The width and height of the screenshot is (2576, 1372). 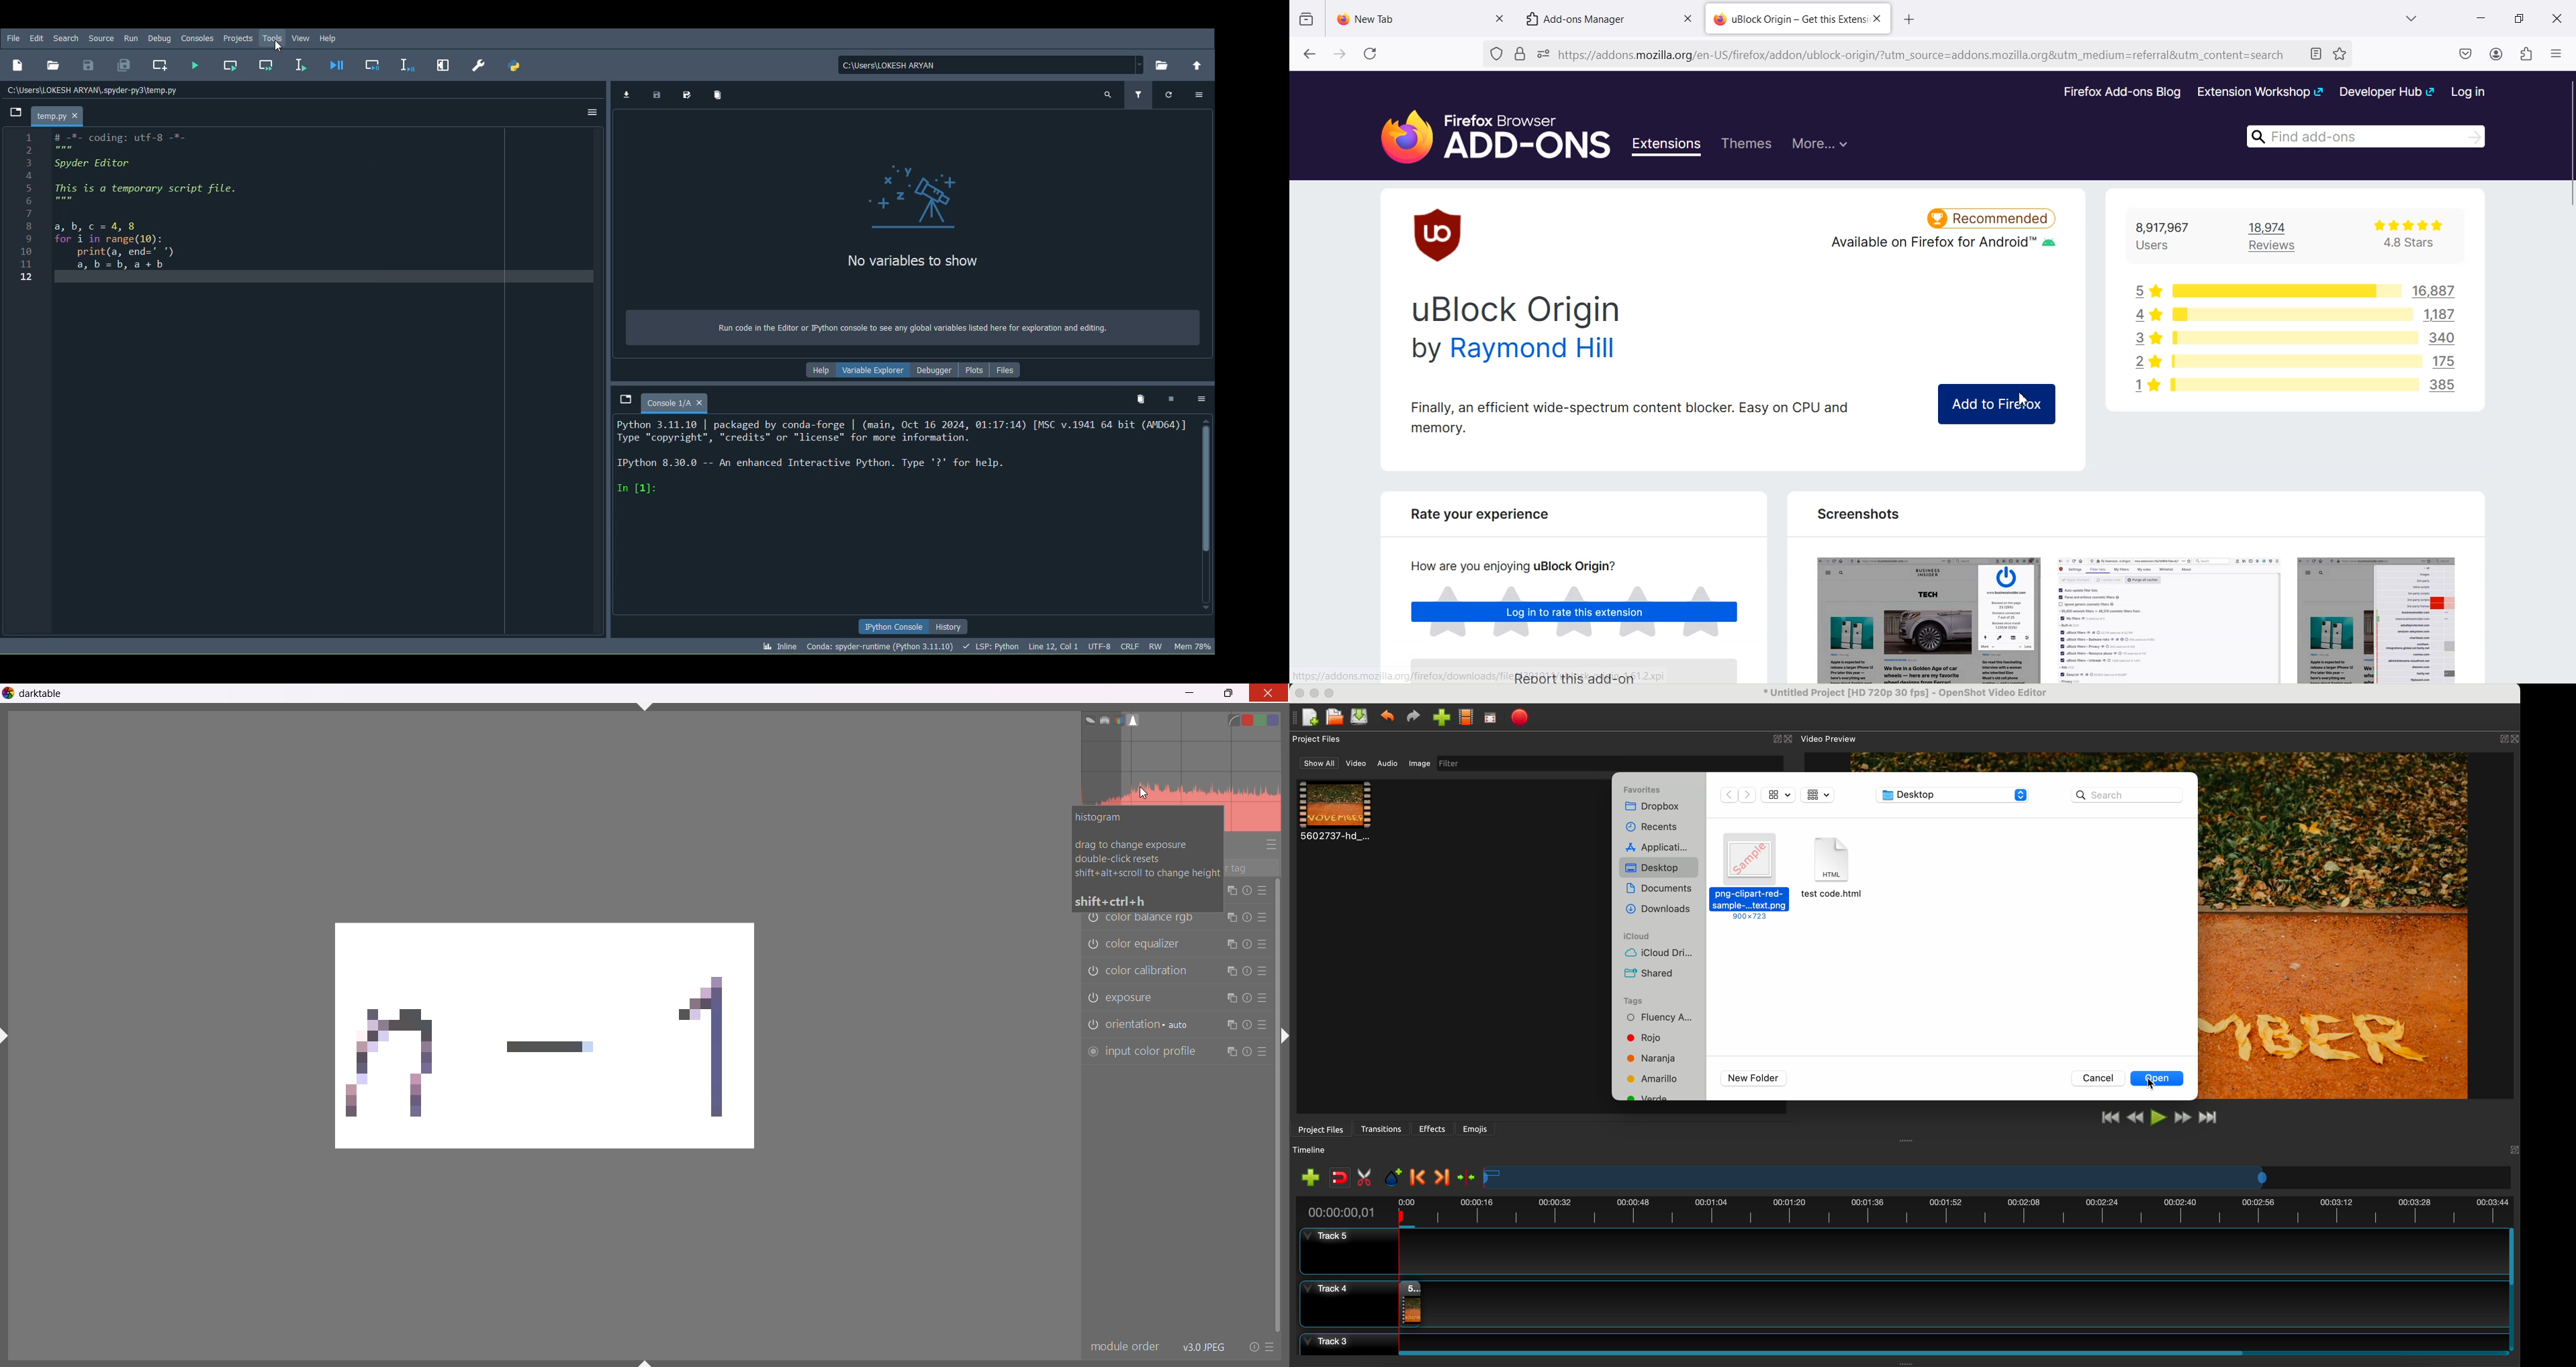 I want to click on maximize, so click(x=1230, y=695).